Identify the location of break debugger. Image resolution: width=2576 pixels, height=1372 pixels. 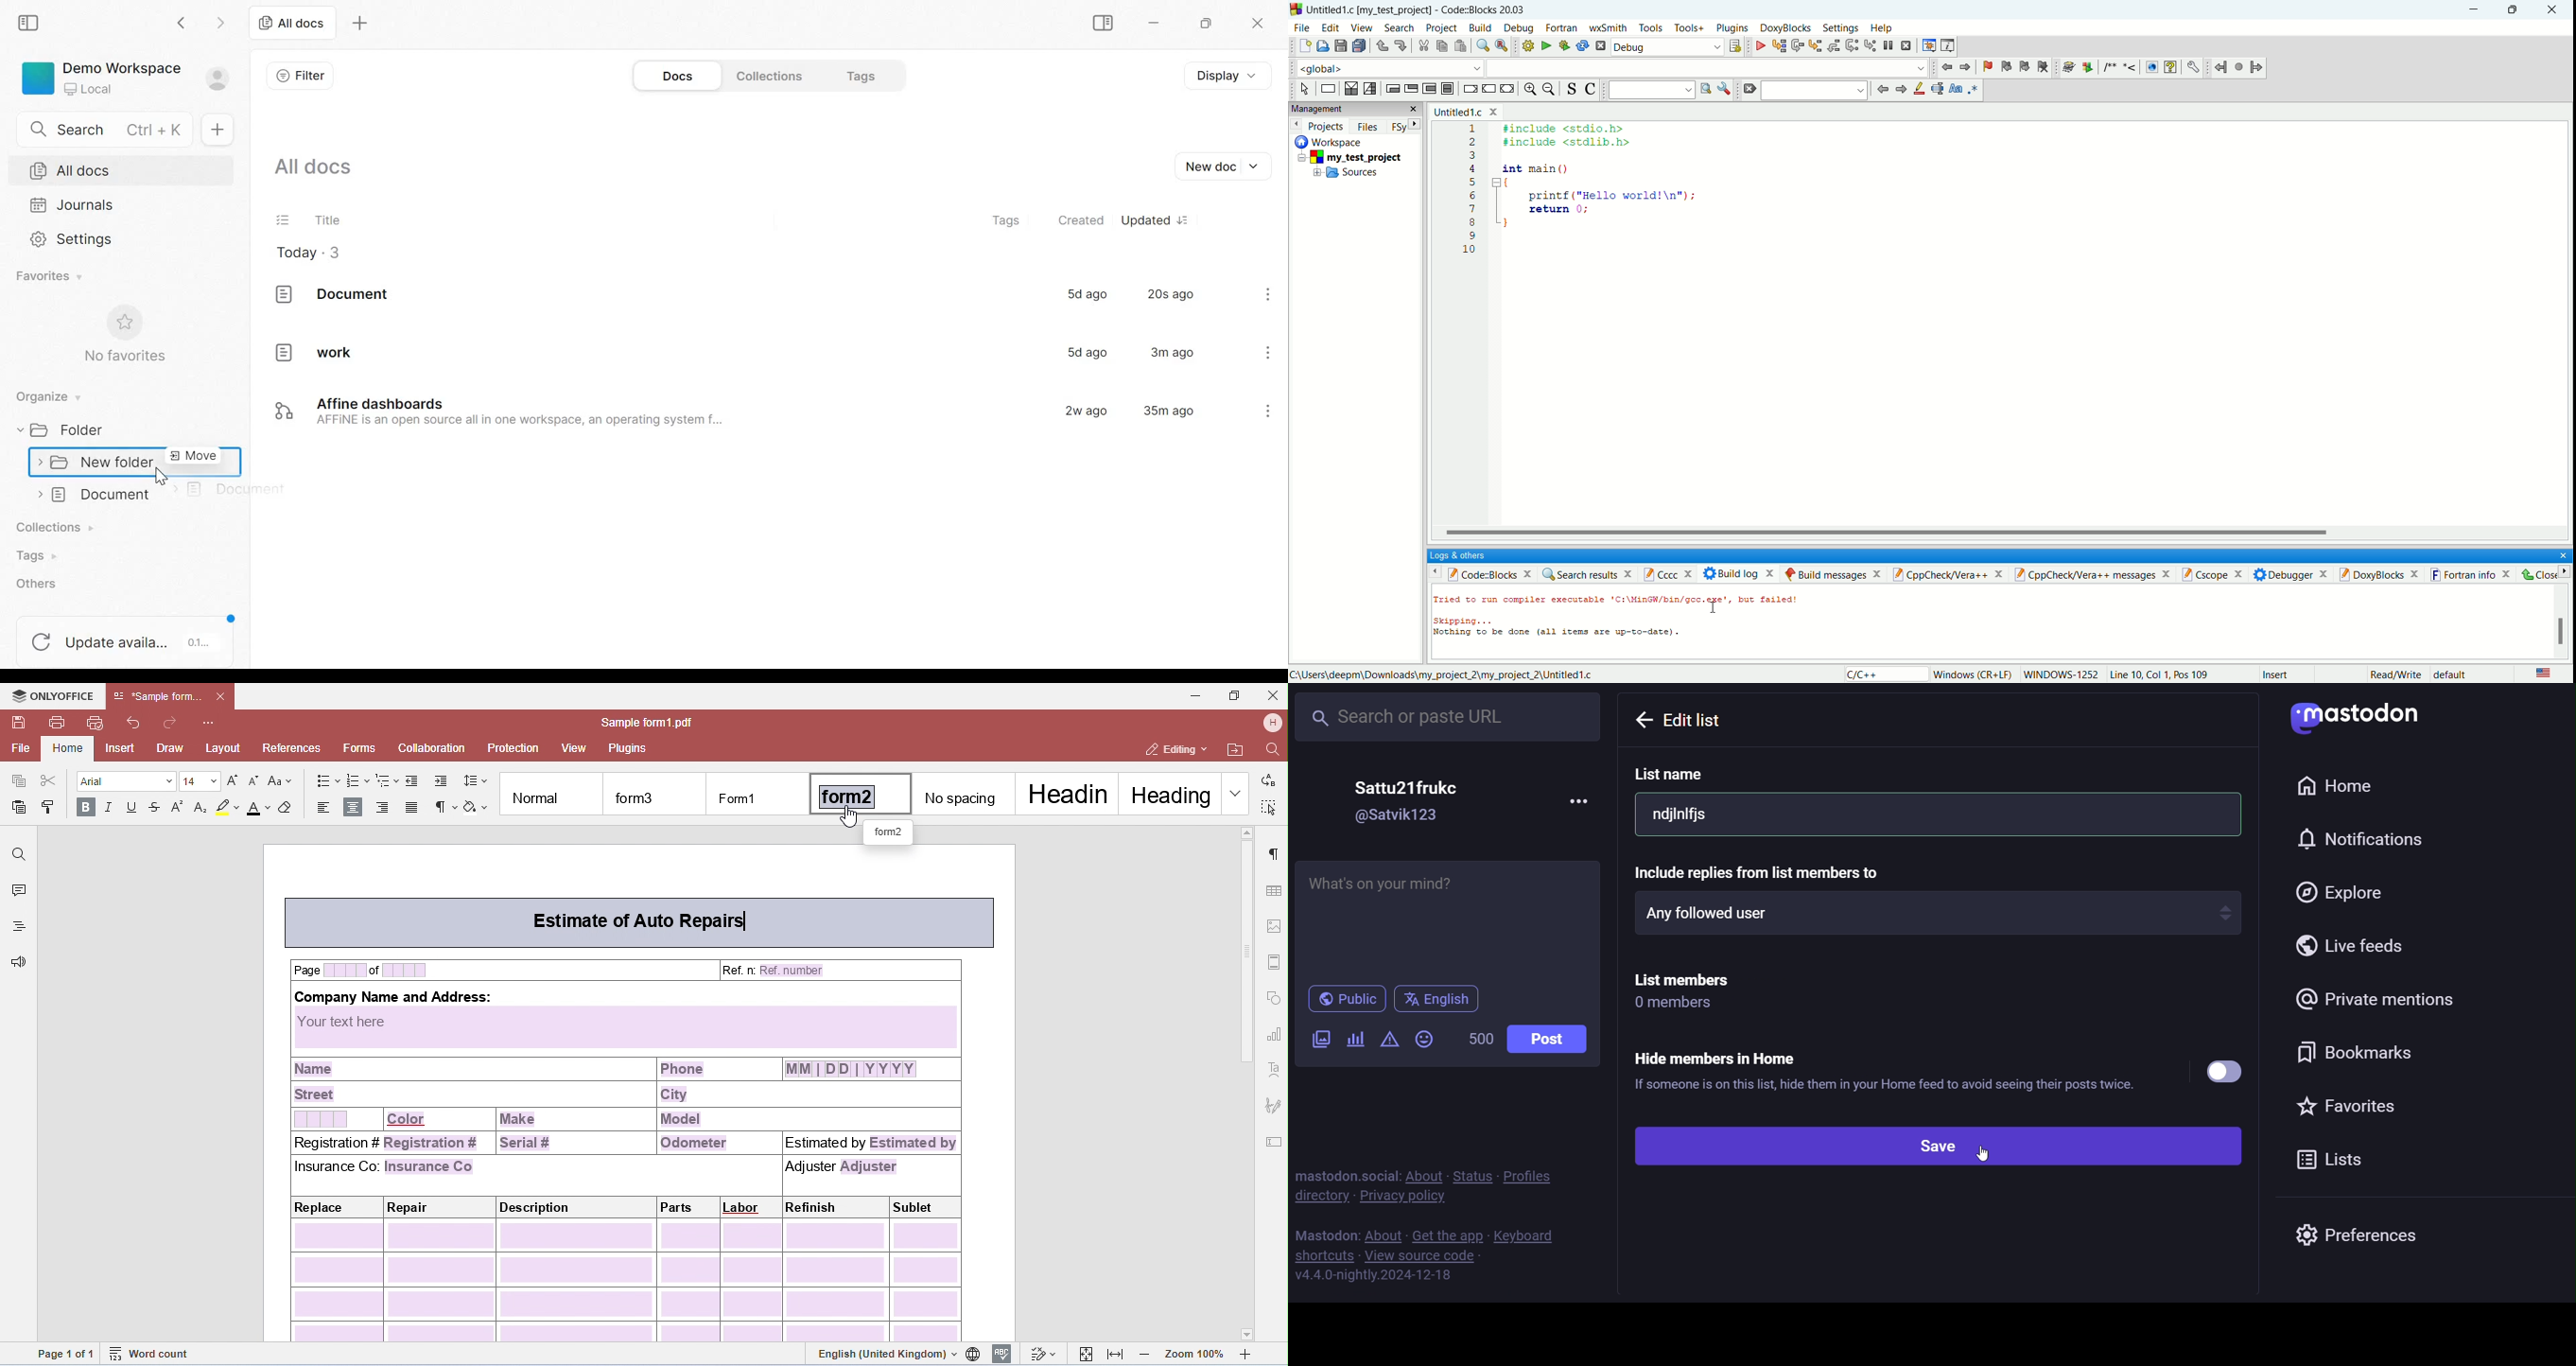
(1891, 46).